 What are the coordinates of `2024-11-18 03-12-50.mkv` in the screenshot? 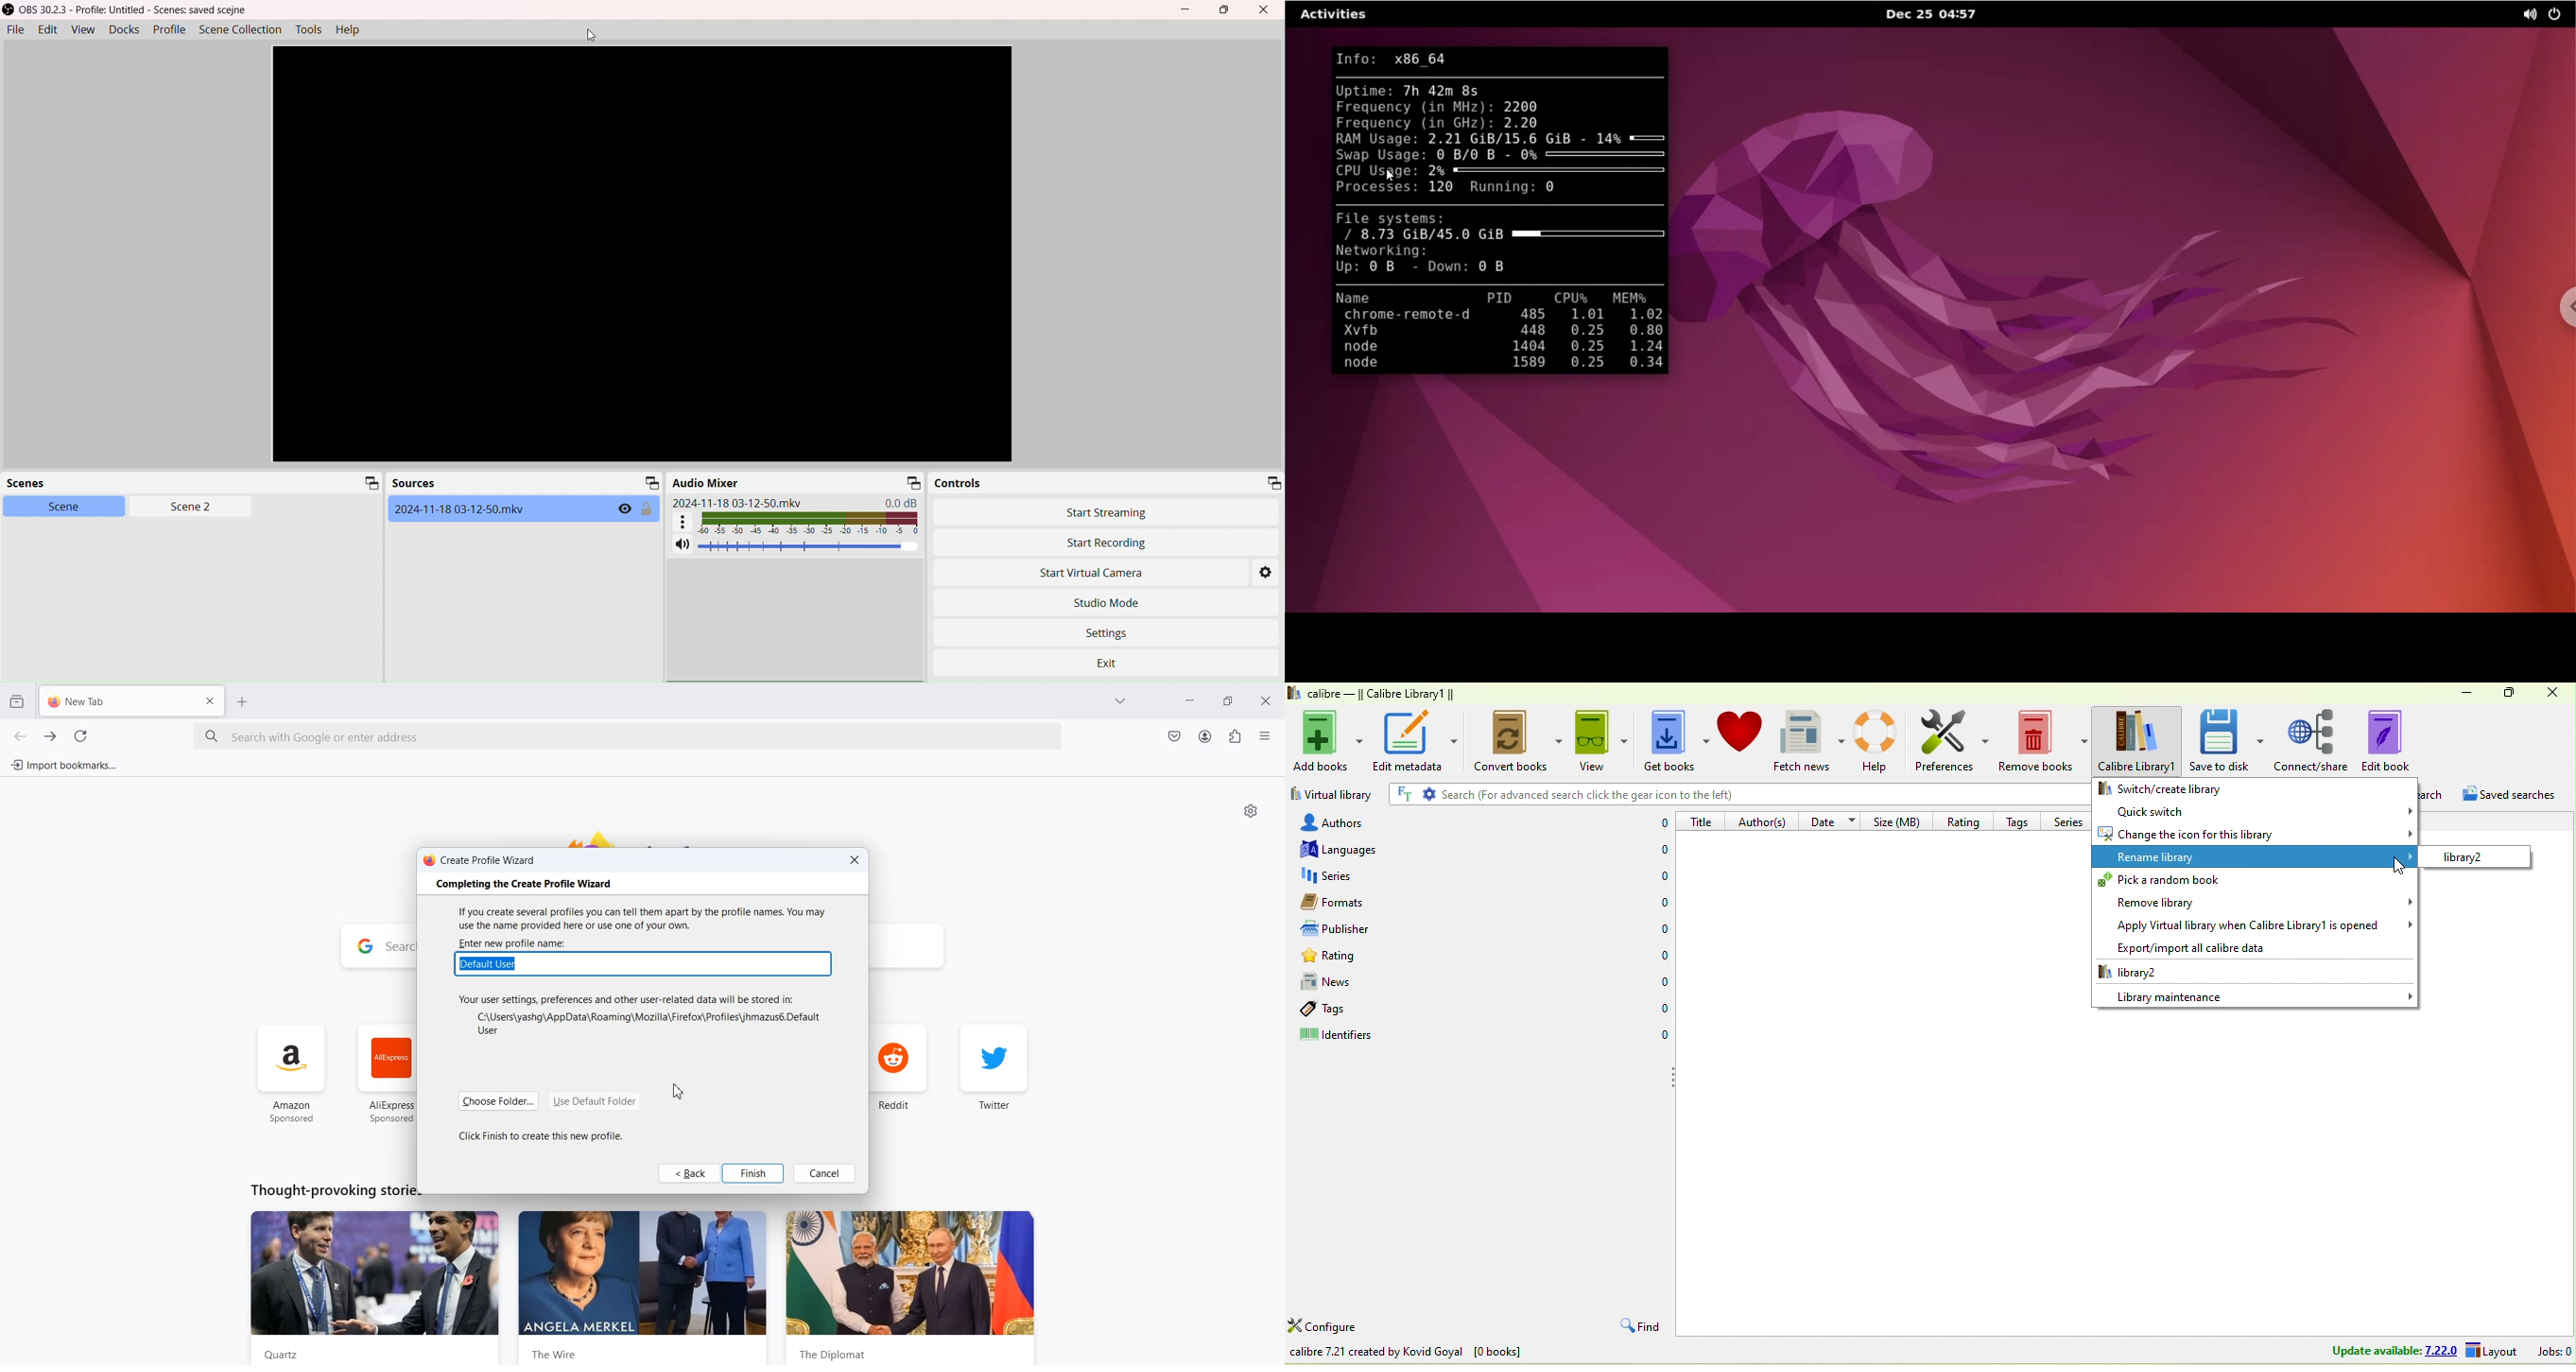 It's located at (737, 503).